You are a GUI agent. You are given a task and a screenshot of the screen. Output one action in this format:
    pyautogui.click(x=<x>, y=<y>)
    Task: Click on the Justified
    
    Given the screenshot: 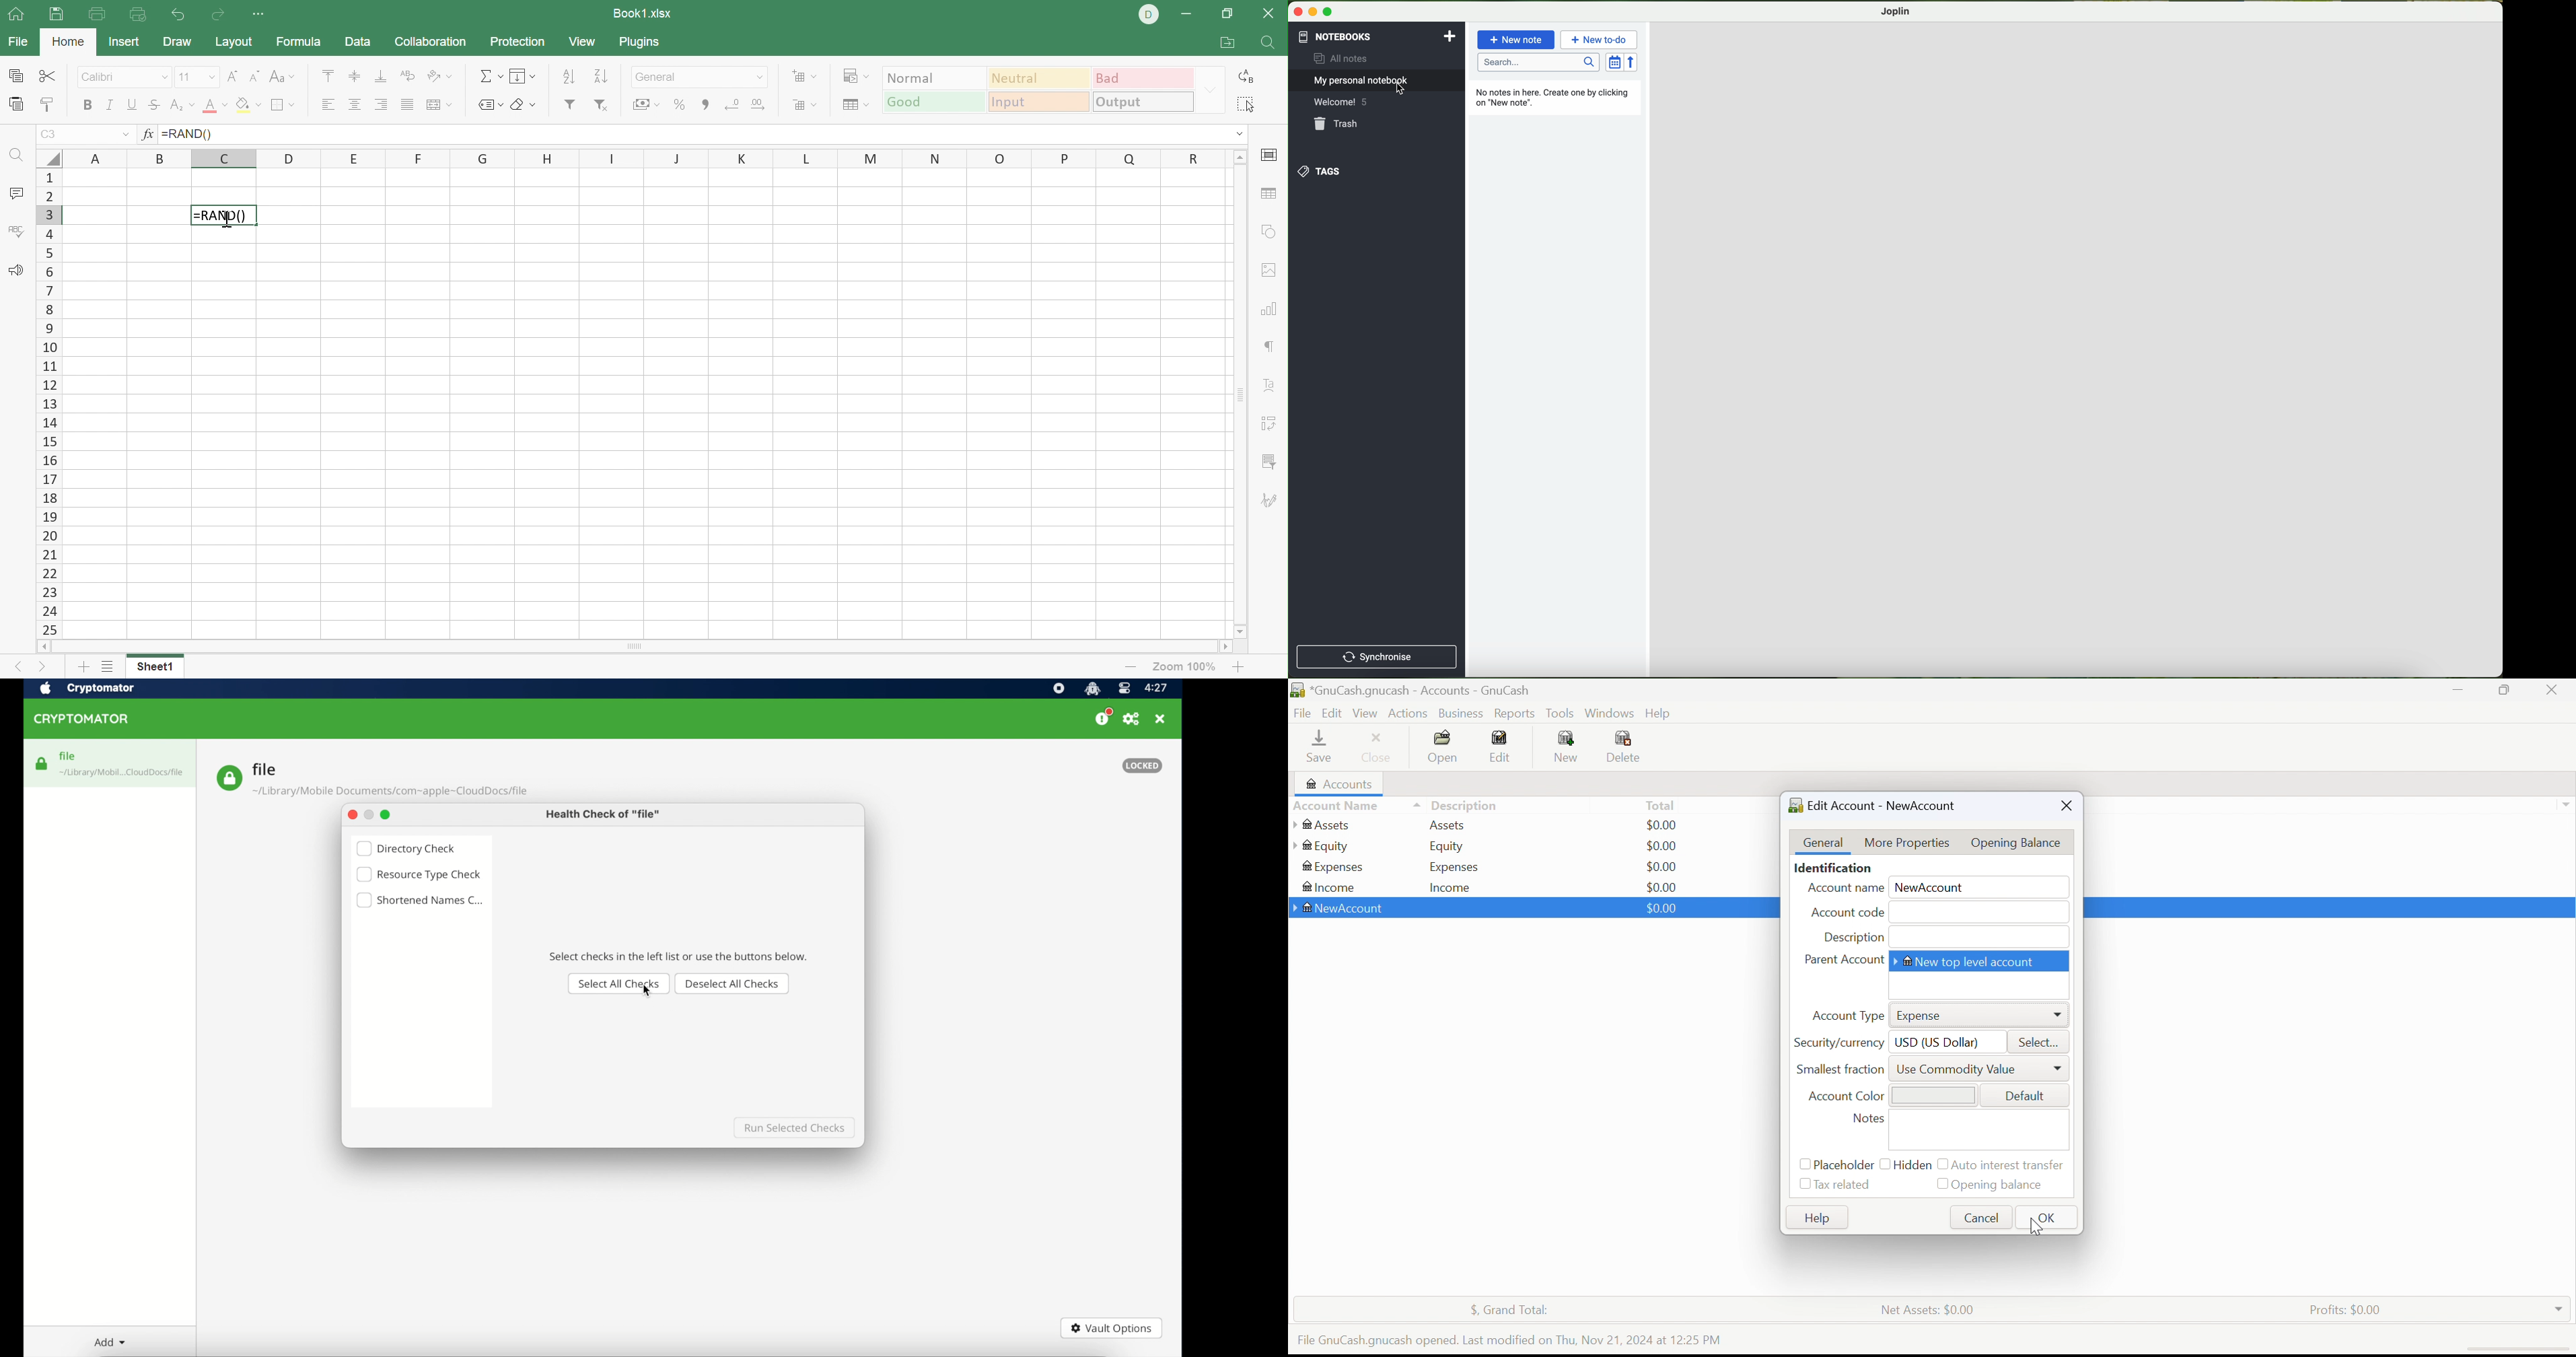 What is the action you would take?
    pyautogui.click(x=410, y=104)
    